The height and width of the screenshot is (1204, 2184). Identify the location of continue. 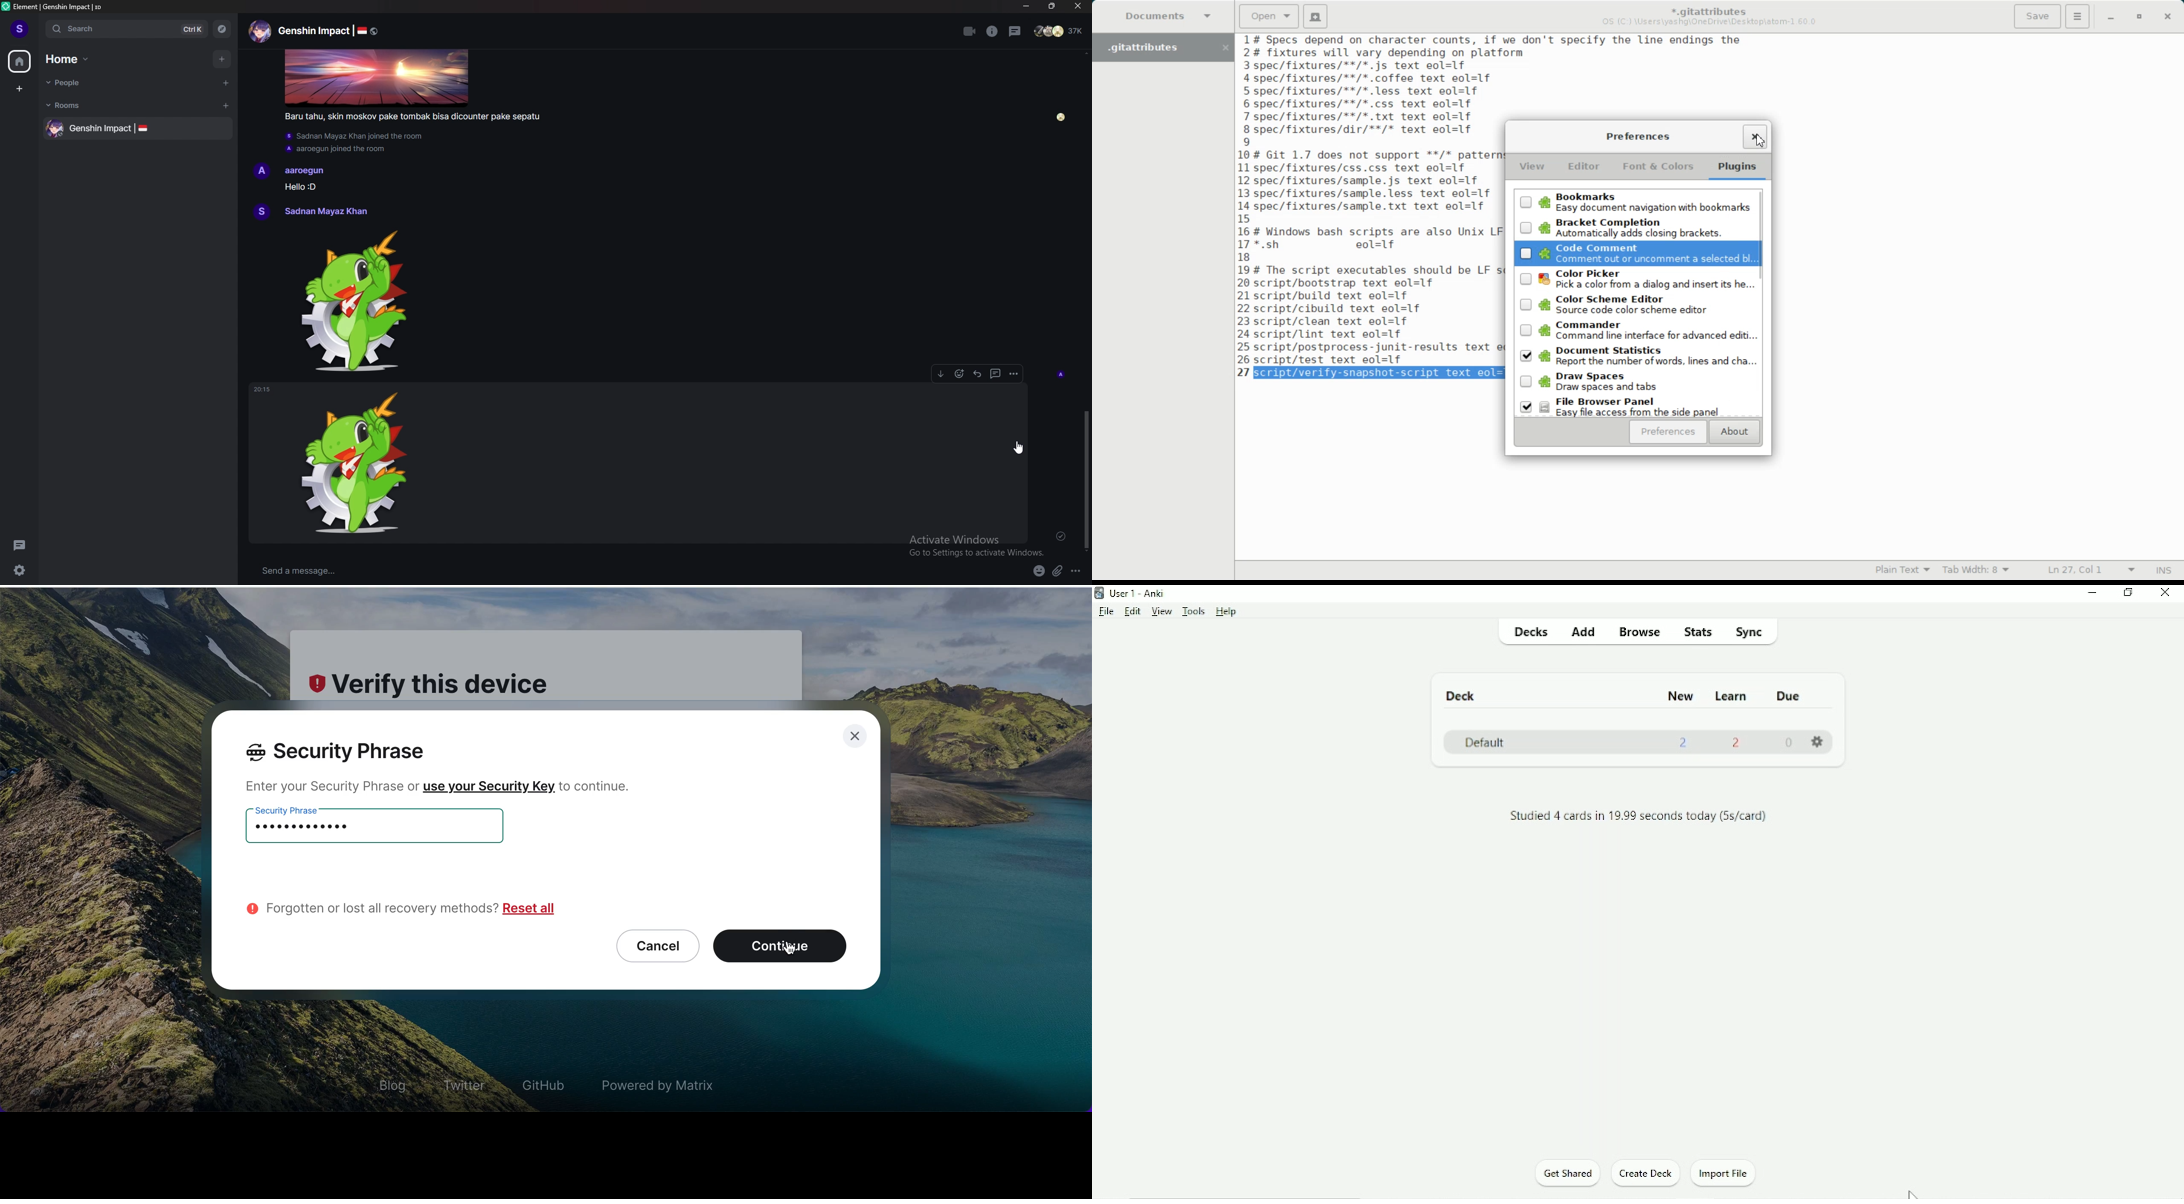
(785, 946).